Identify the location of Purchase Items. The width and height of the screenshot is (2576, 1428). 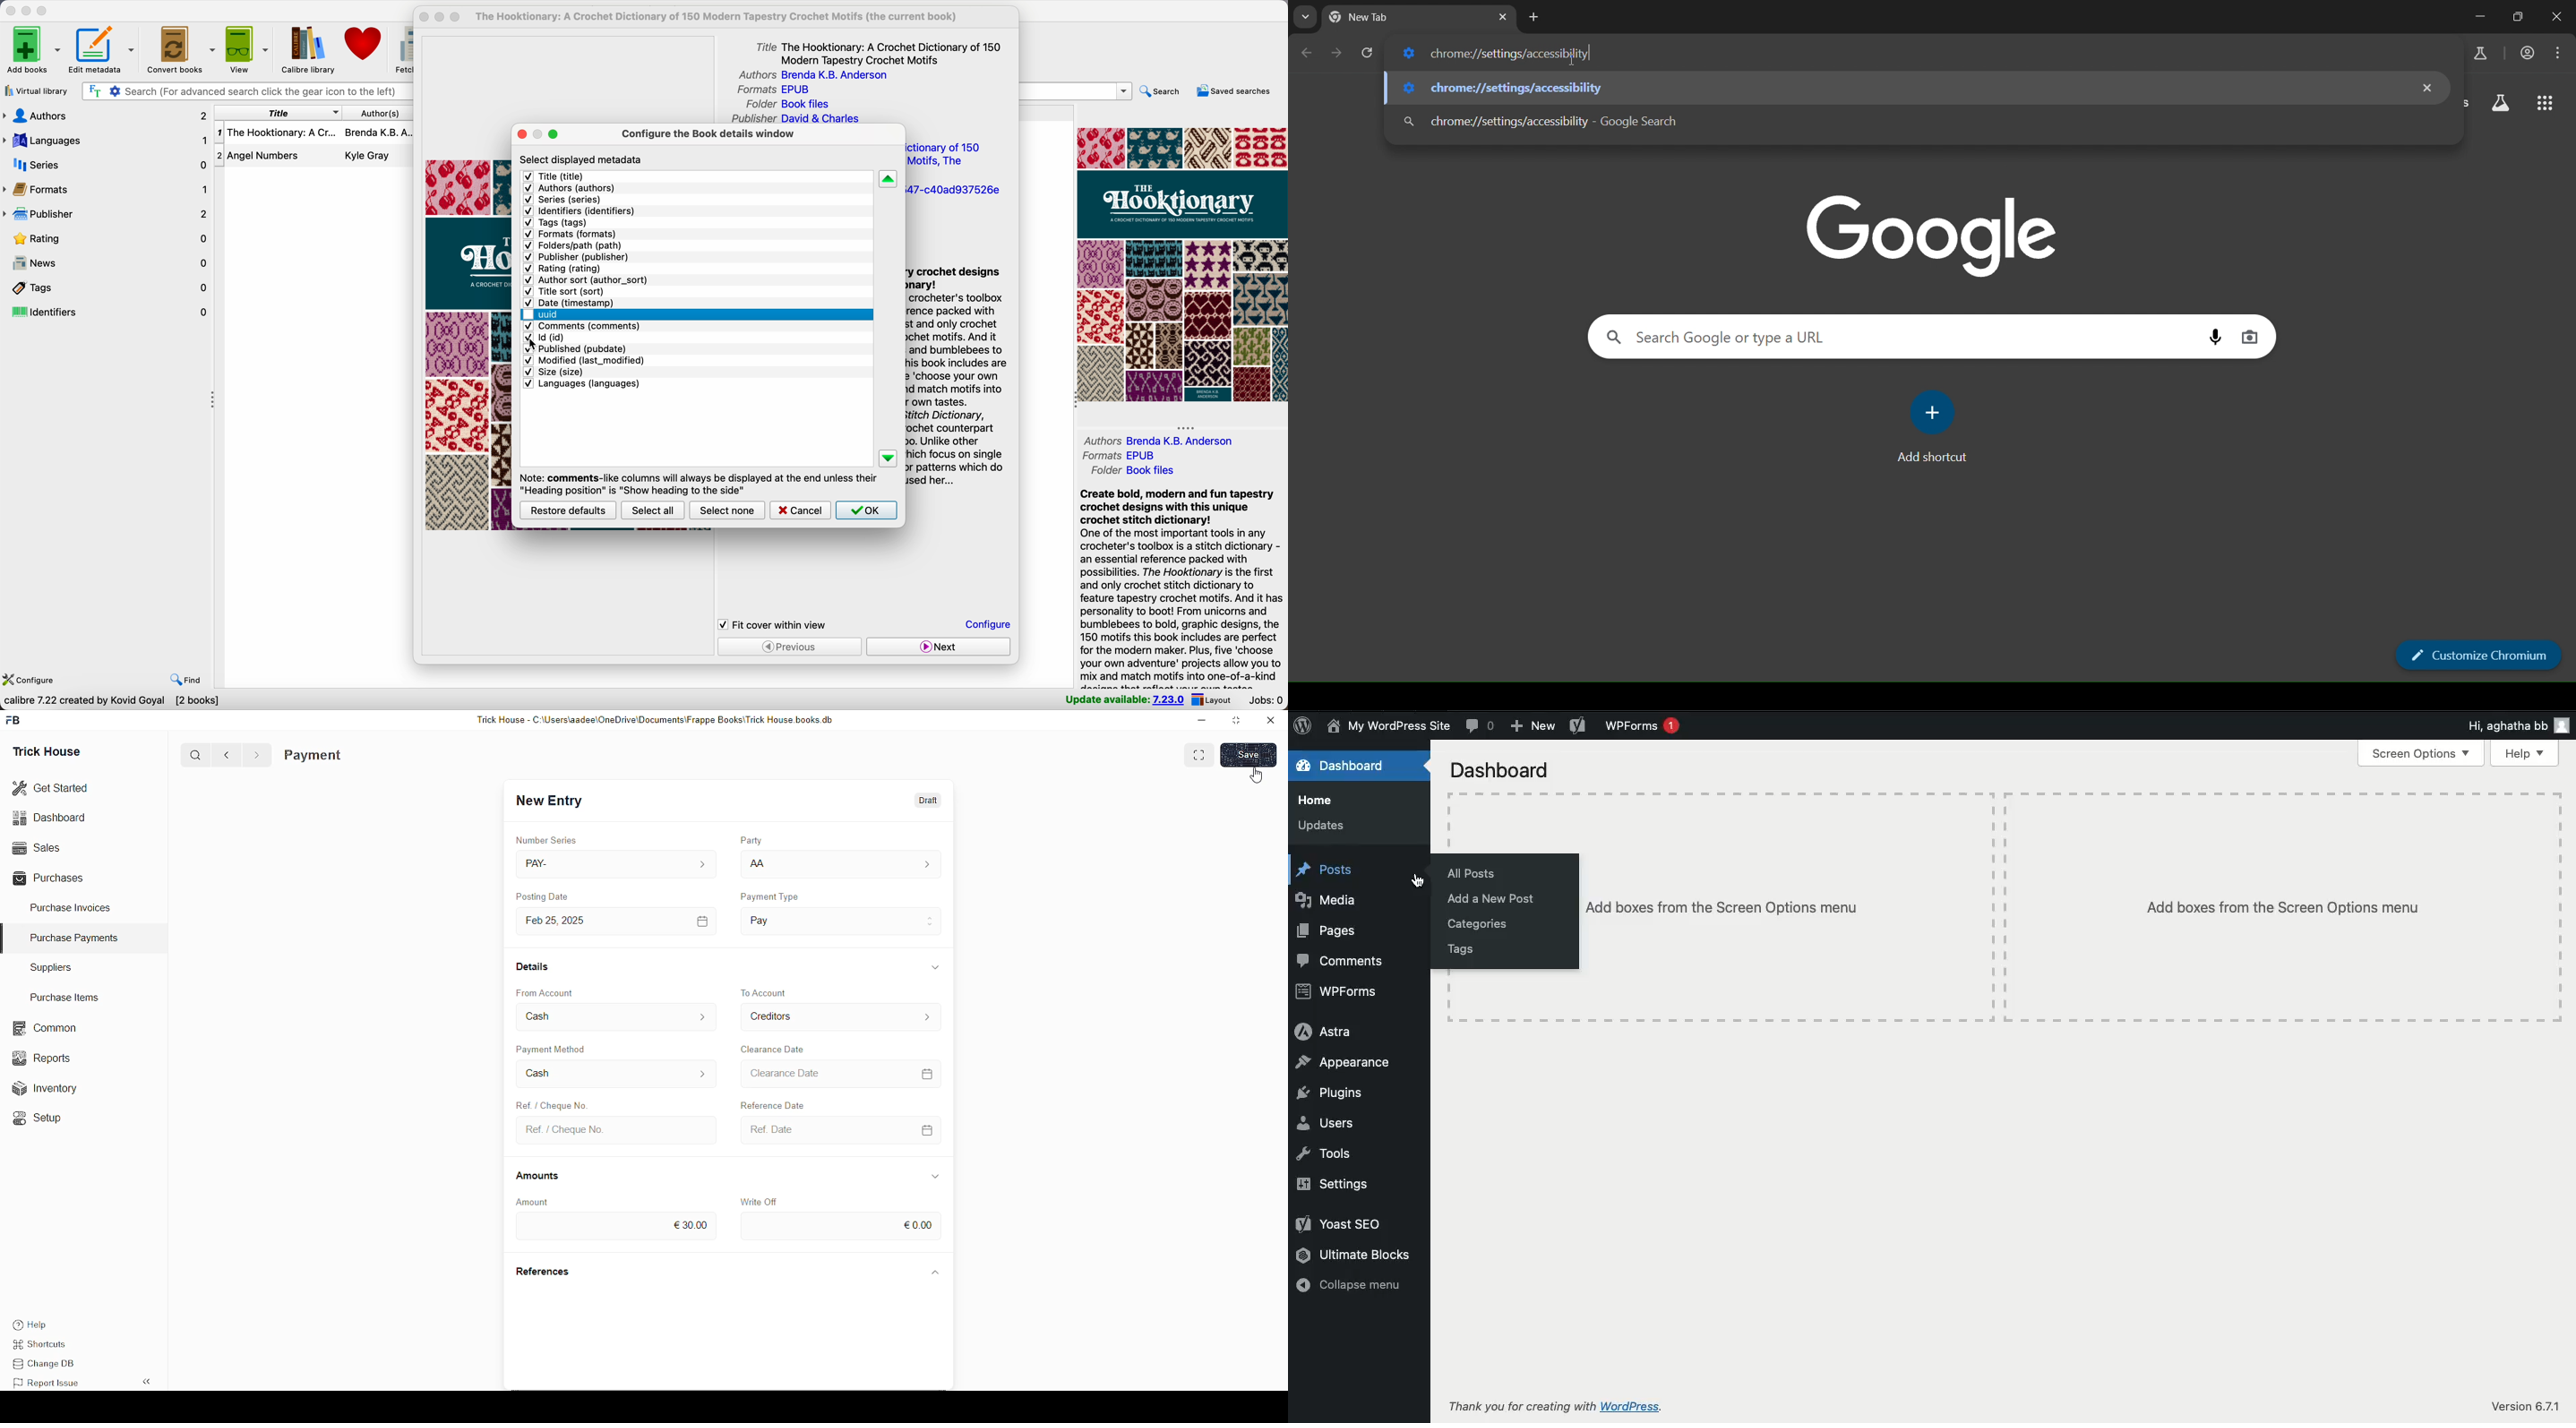
(68, 995).